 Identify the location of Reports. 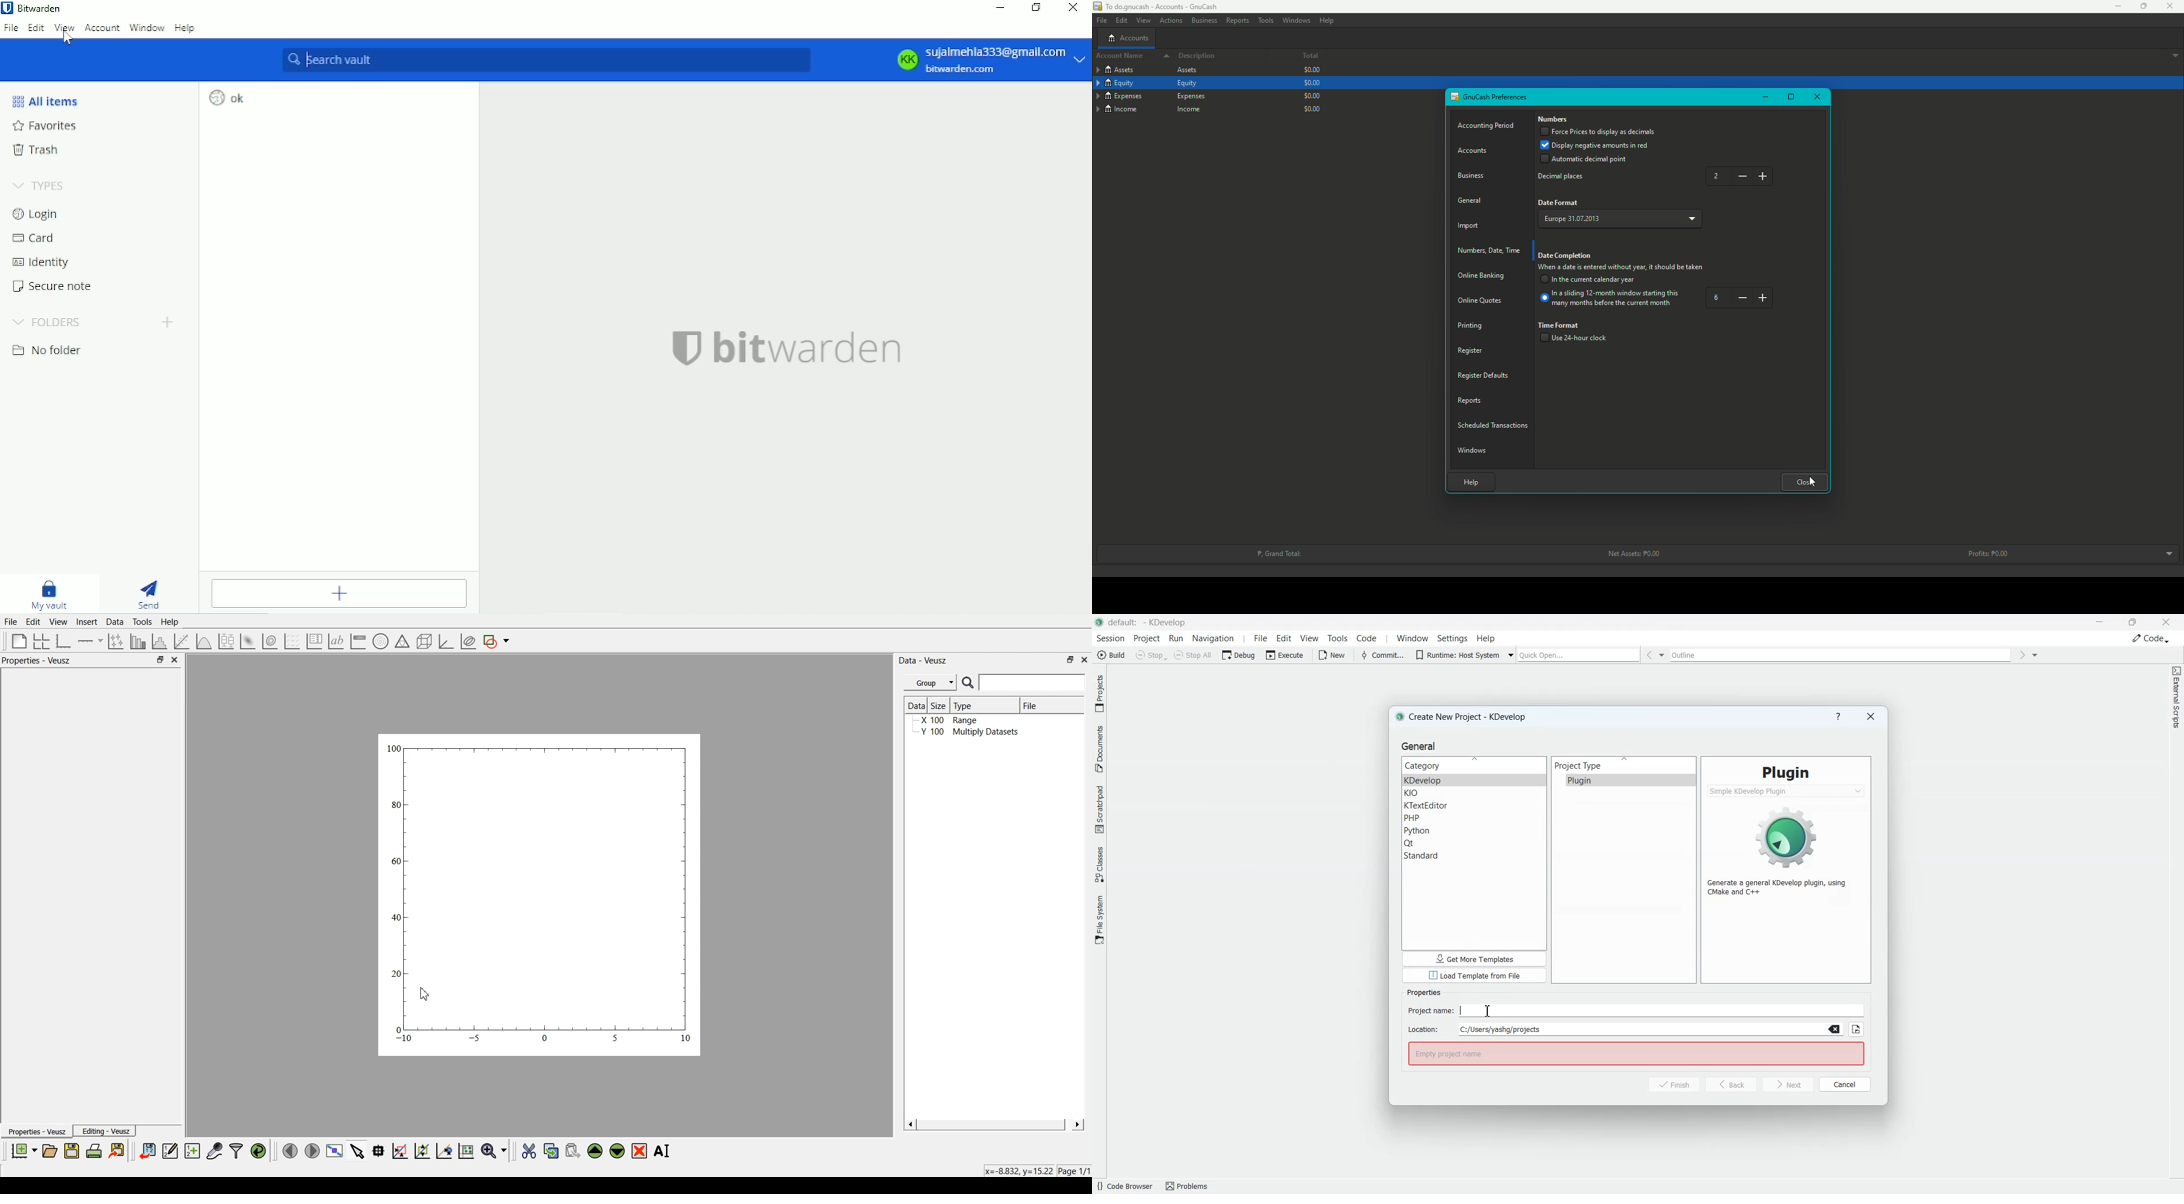
(1237, 20).